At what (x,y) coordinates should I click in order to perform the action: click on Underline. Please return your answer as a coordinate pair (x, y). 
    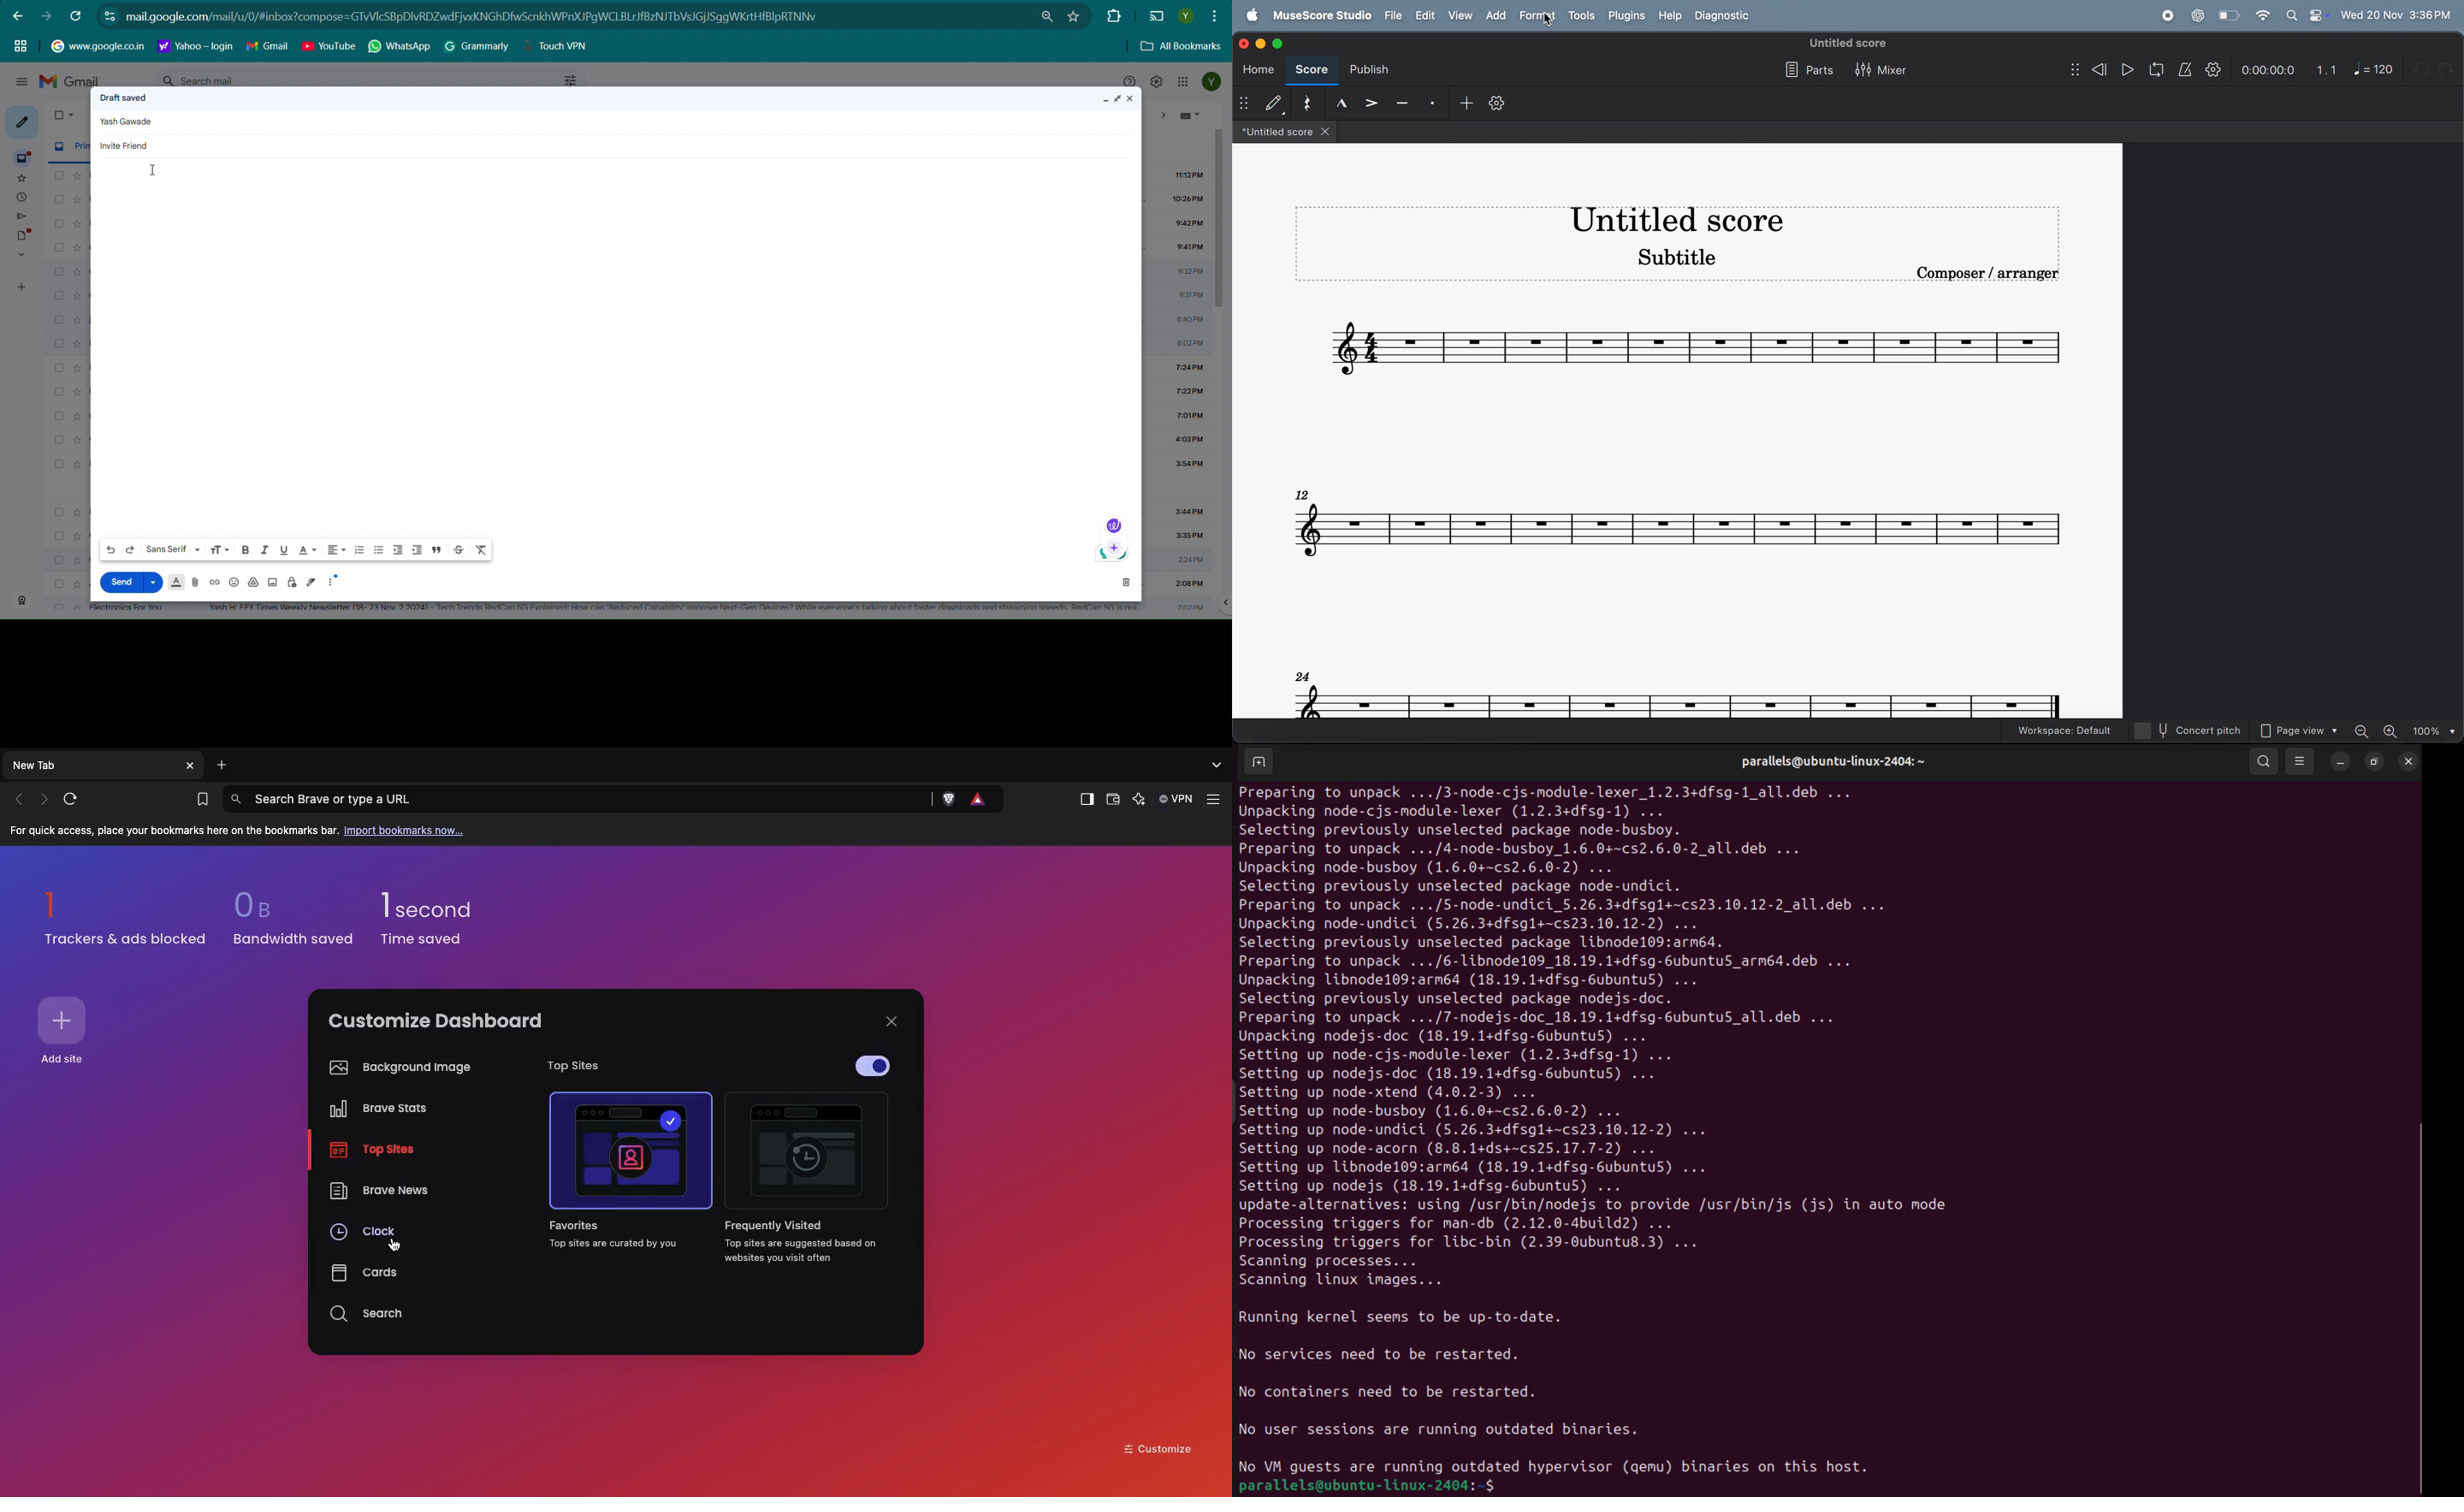
    Looking at the image, I should click on (283, 550).